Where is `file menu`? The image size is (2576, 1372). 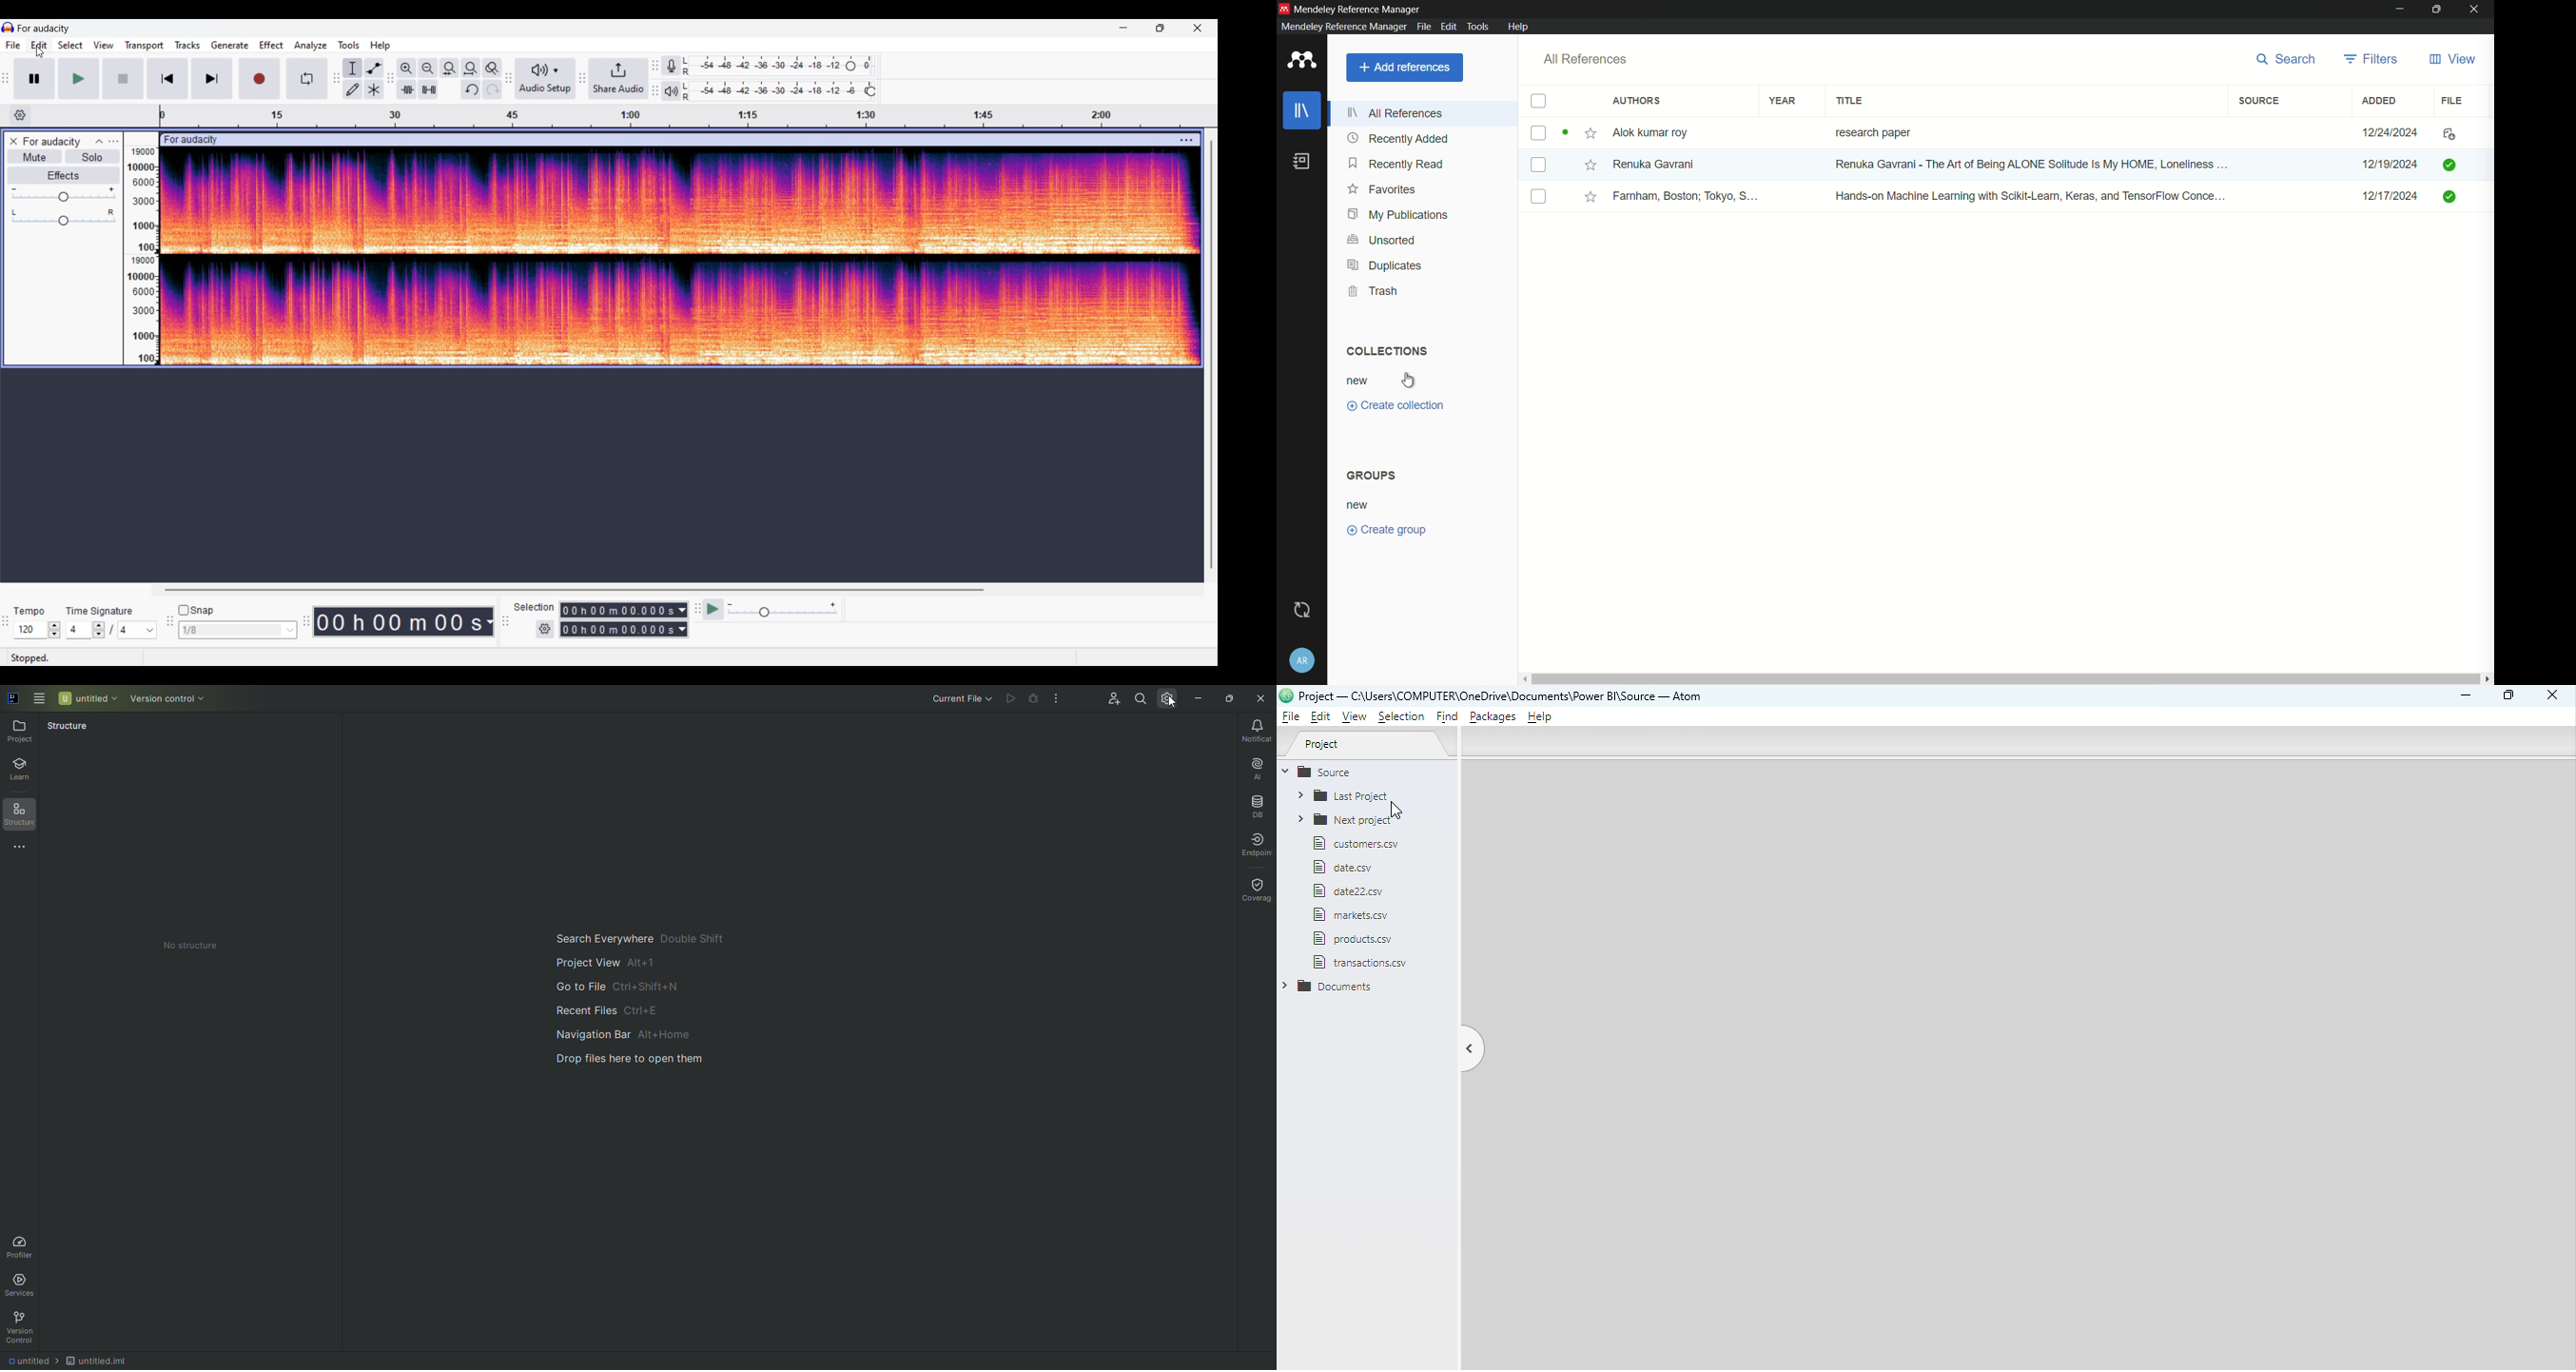 file menu is located at coordinates (1422, 27).